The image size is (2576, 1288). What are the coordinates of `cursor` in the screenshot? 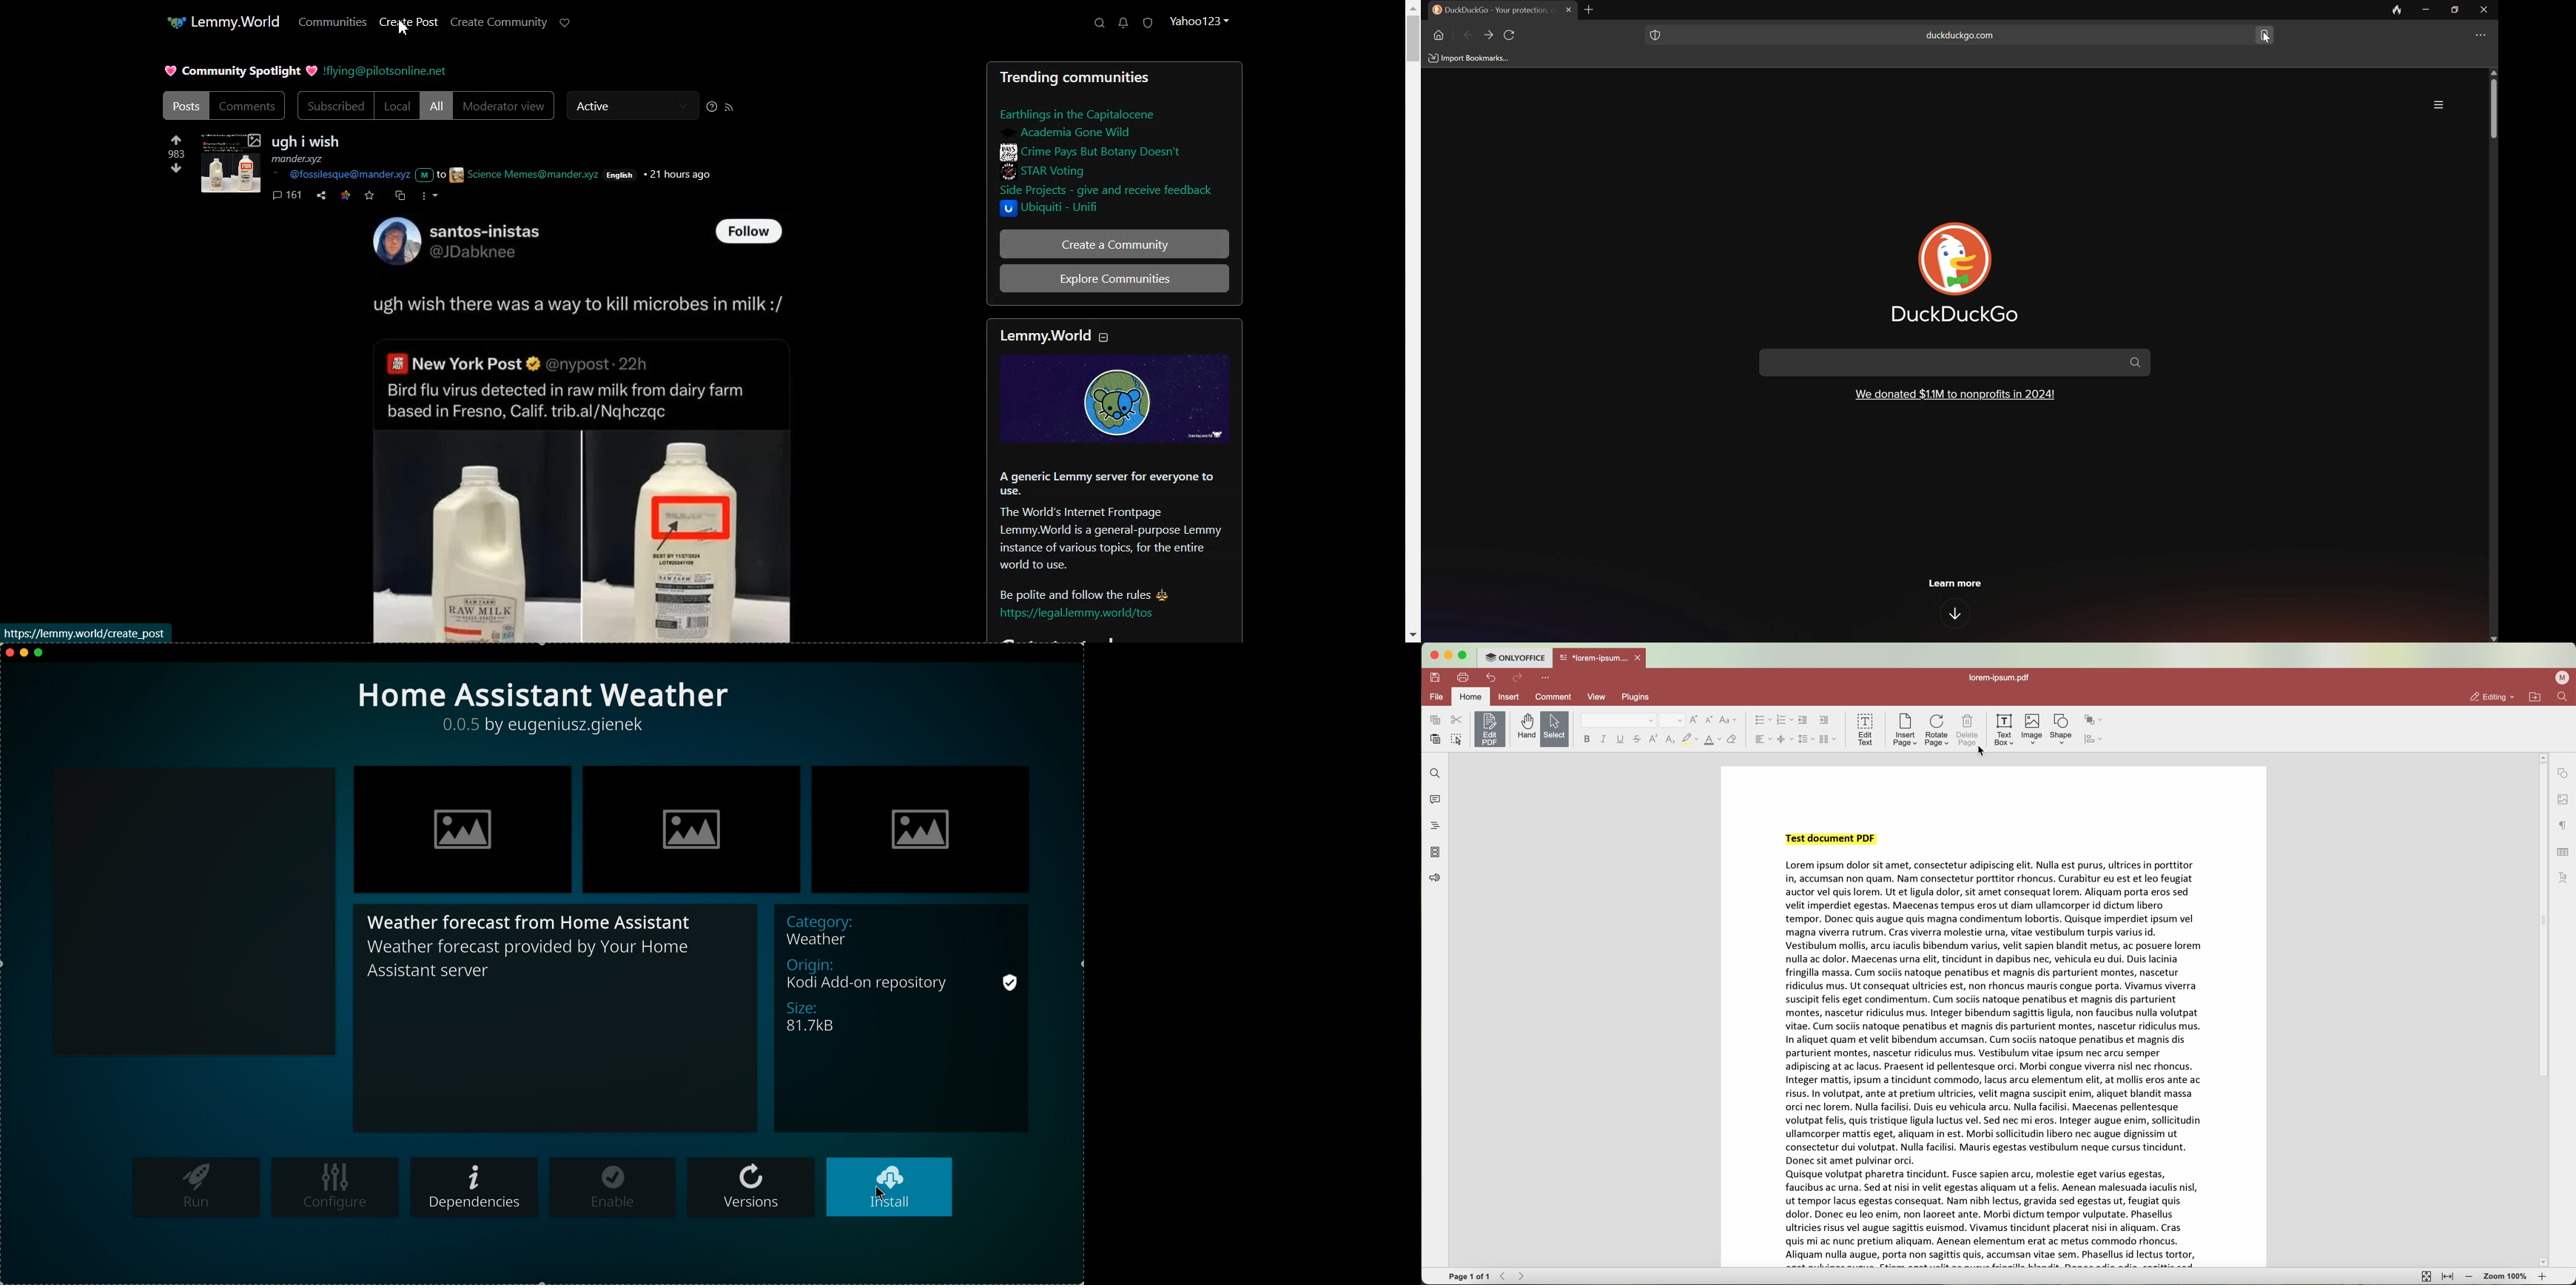 It's located at (881, 1195).